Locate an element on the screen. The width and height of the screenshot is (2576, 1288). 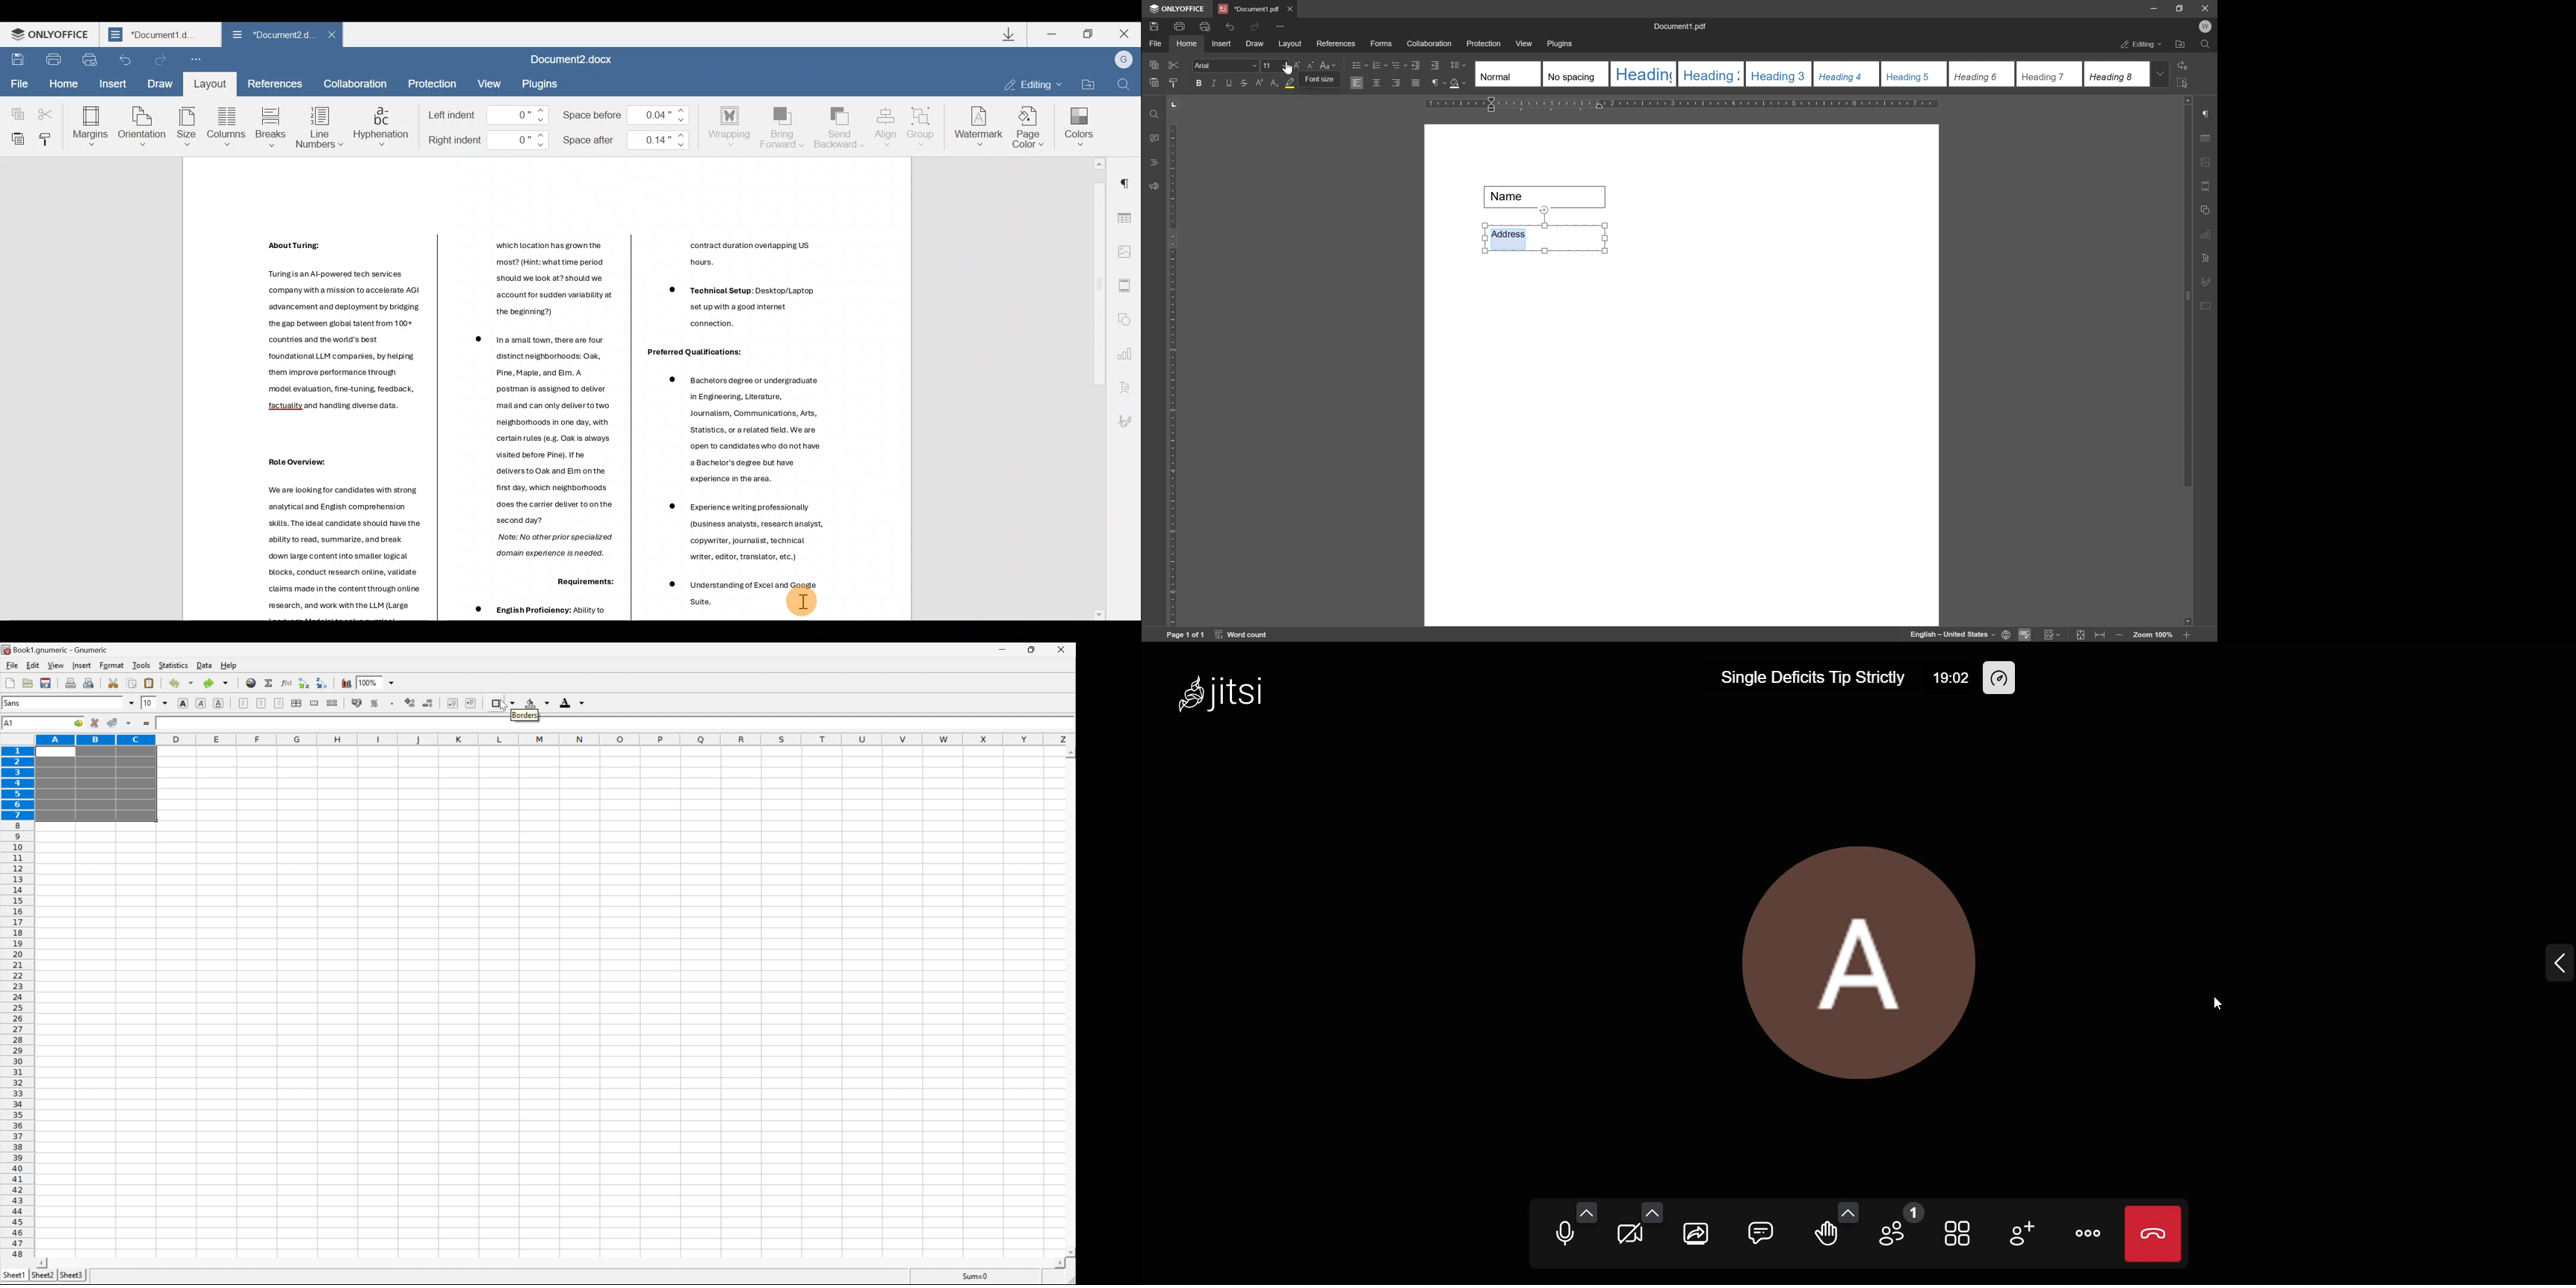
Signature settings is located at coordinates (1130, 421).